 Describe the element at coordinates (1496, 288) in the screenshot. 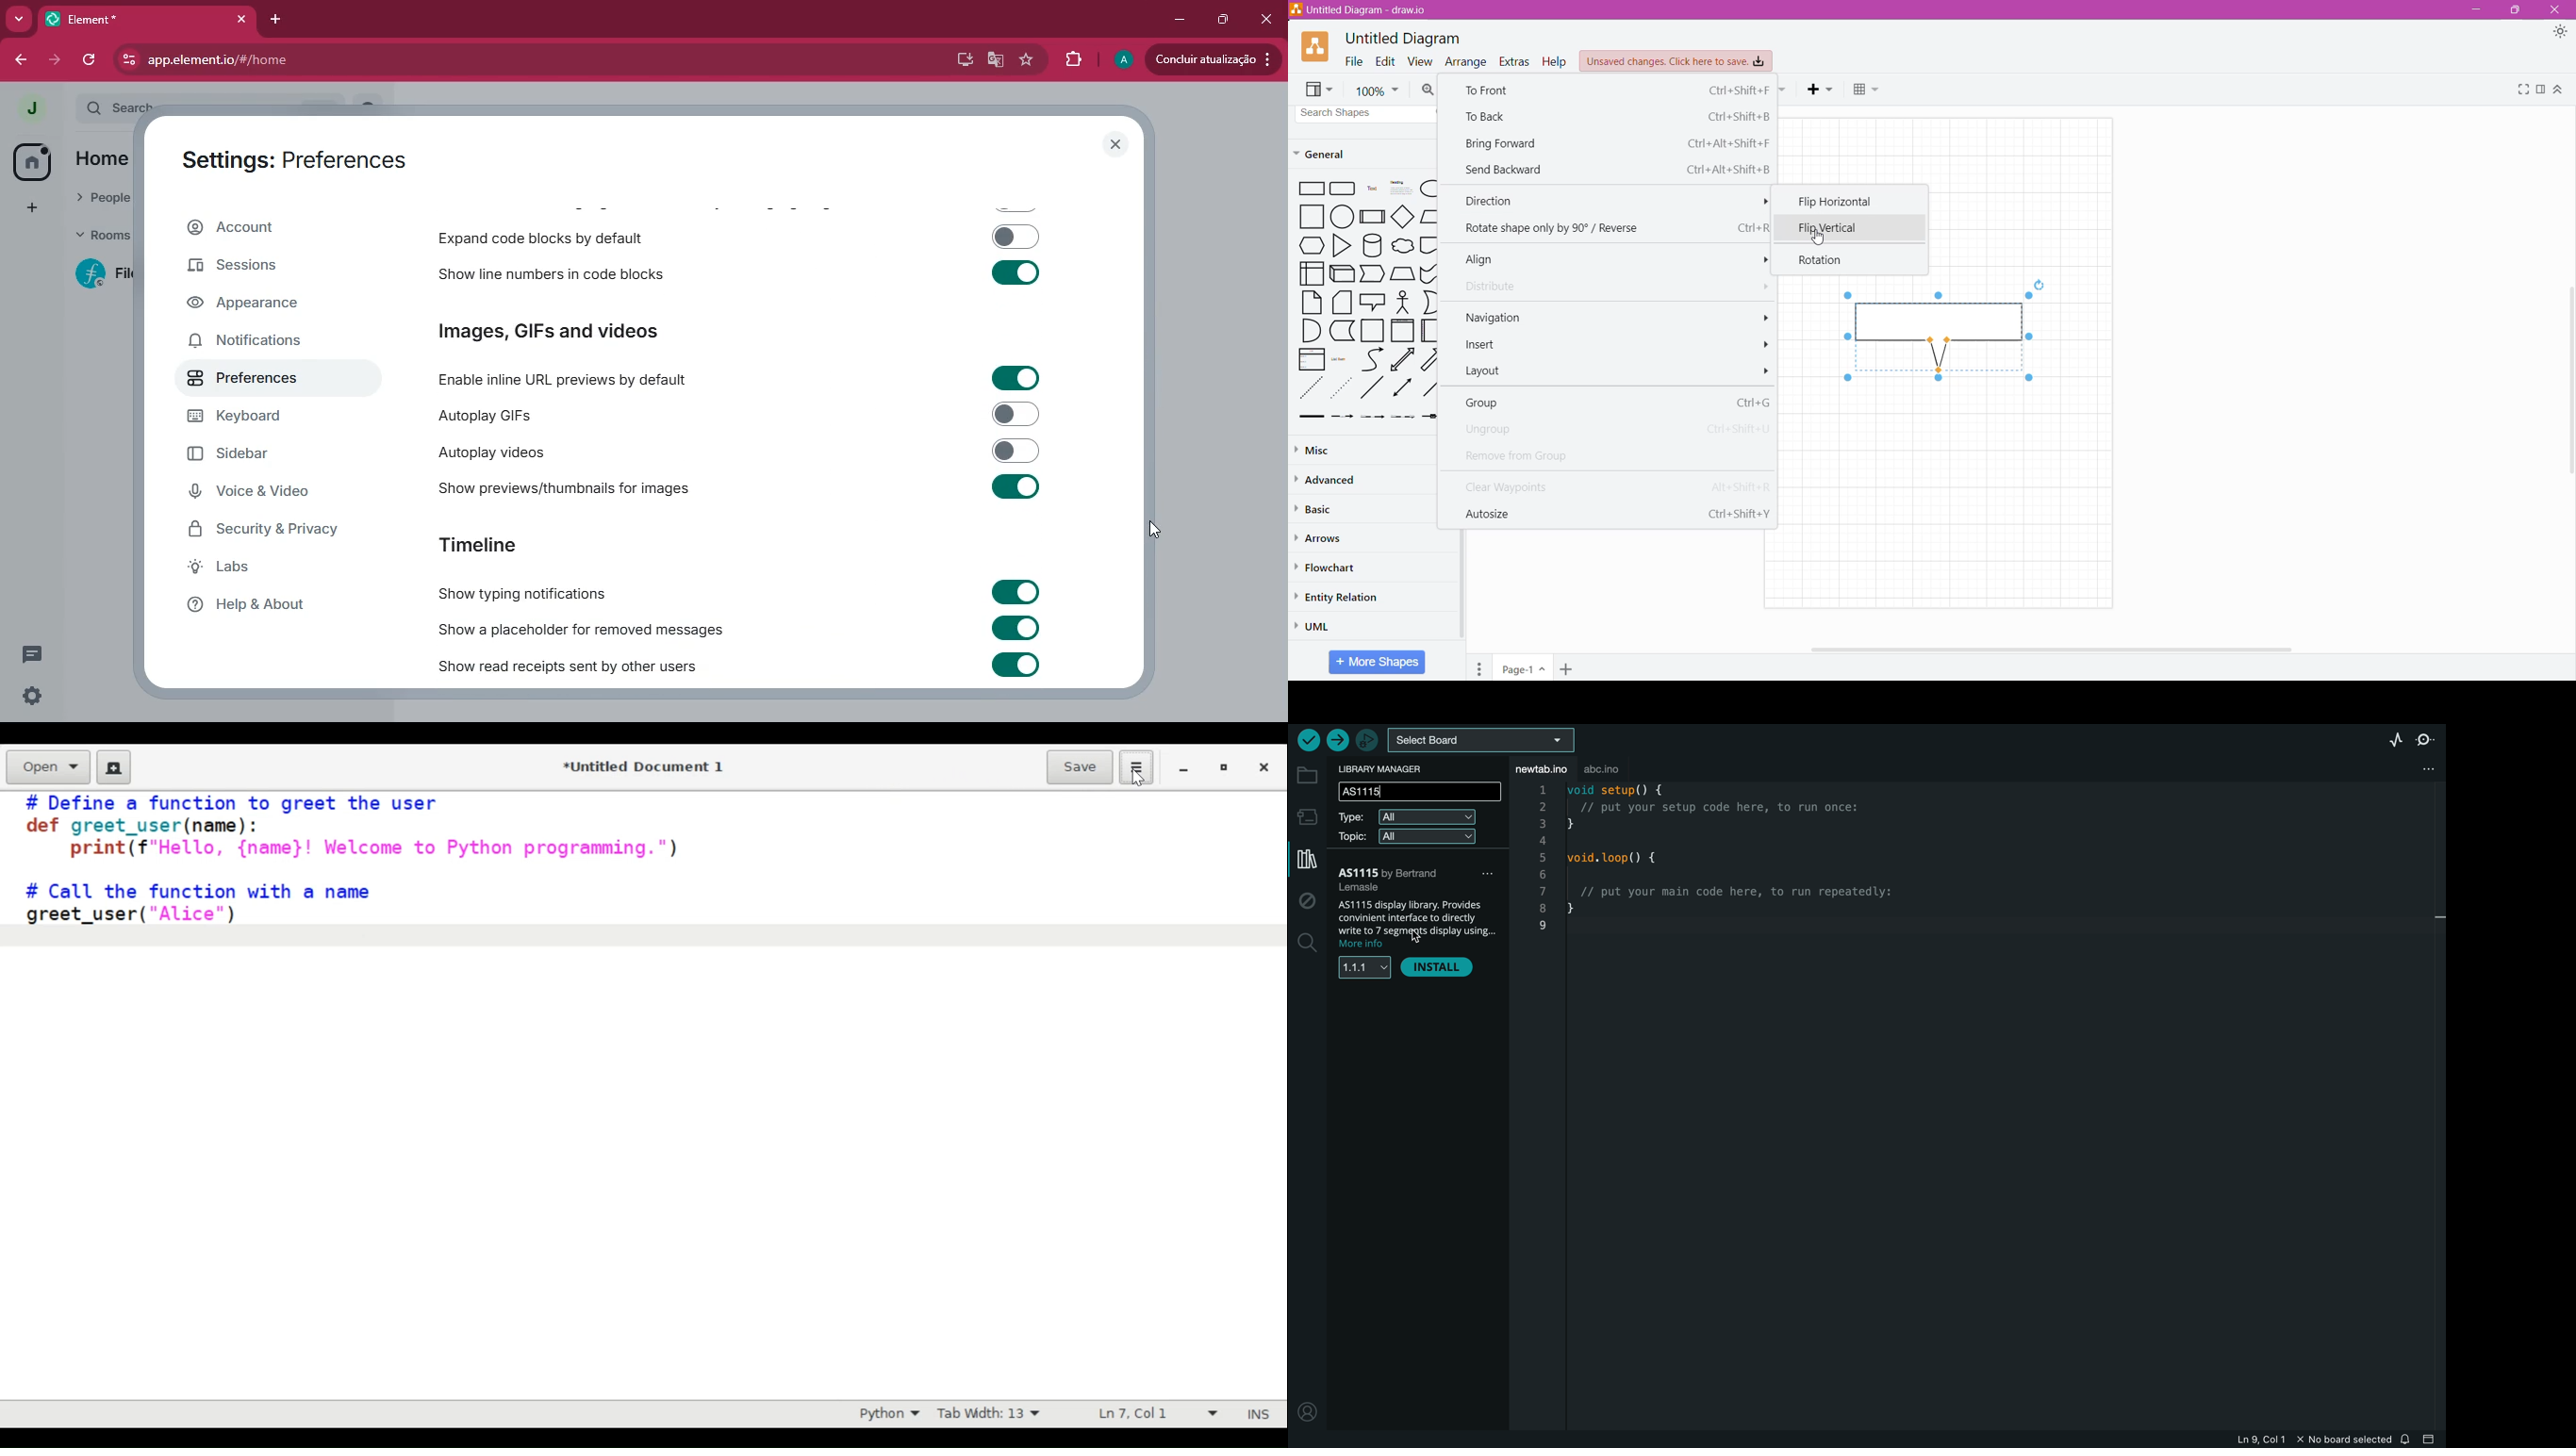

I see `Distribute` at that location.